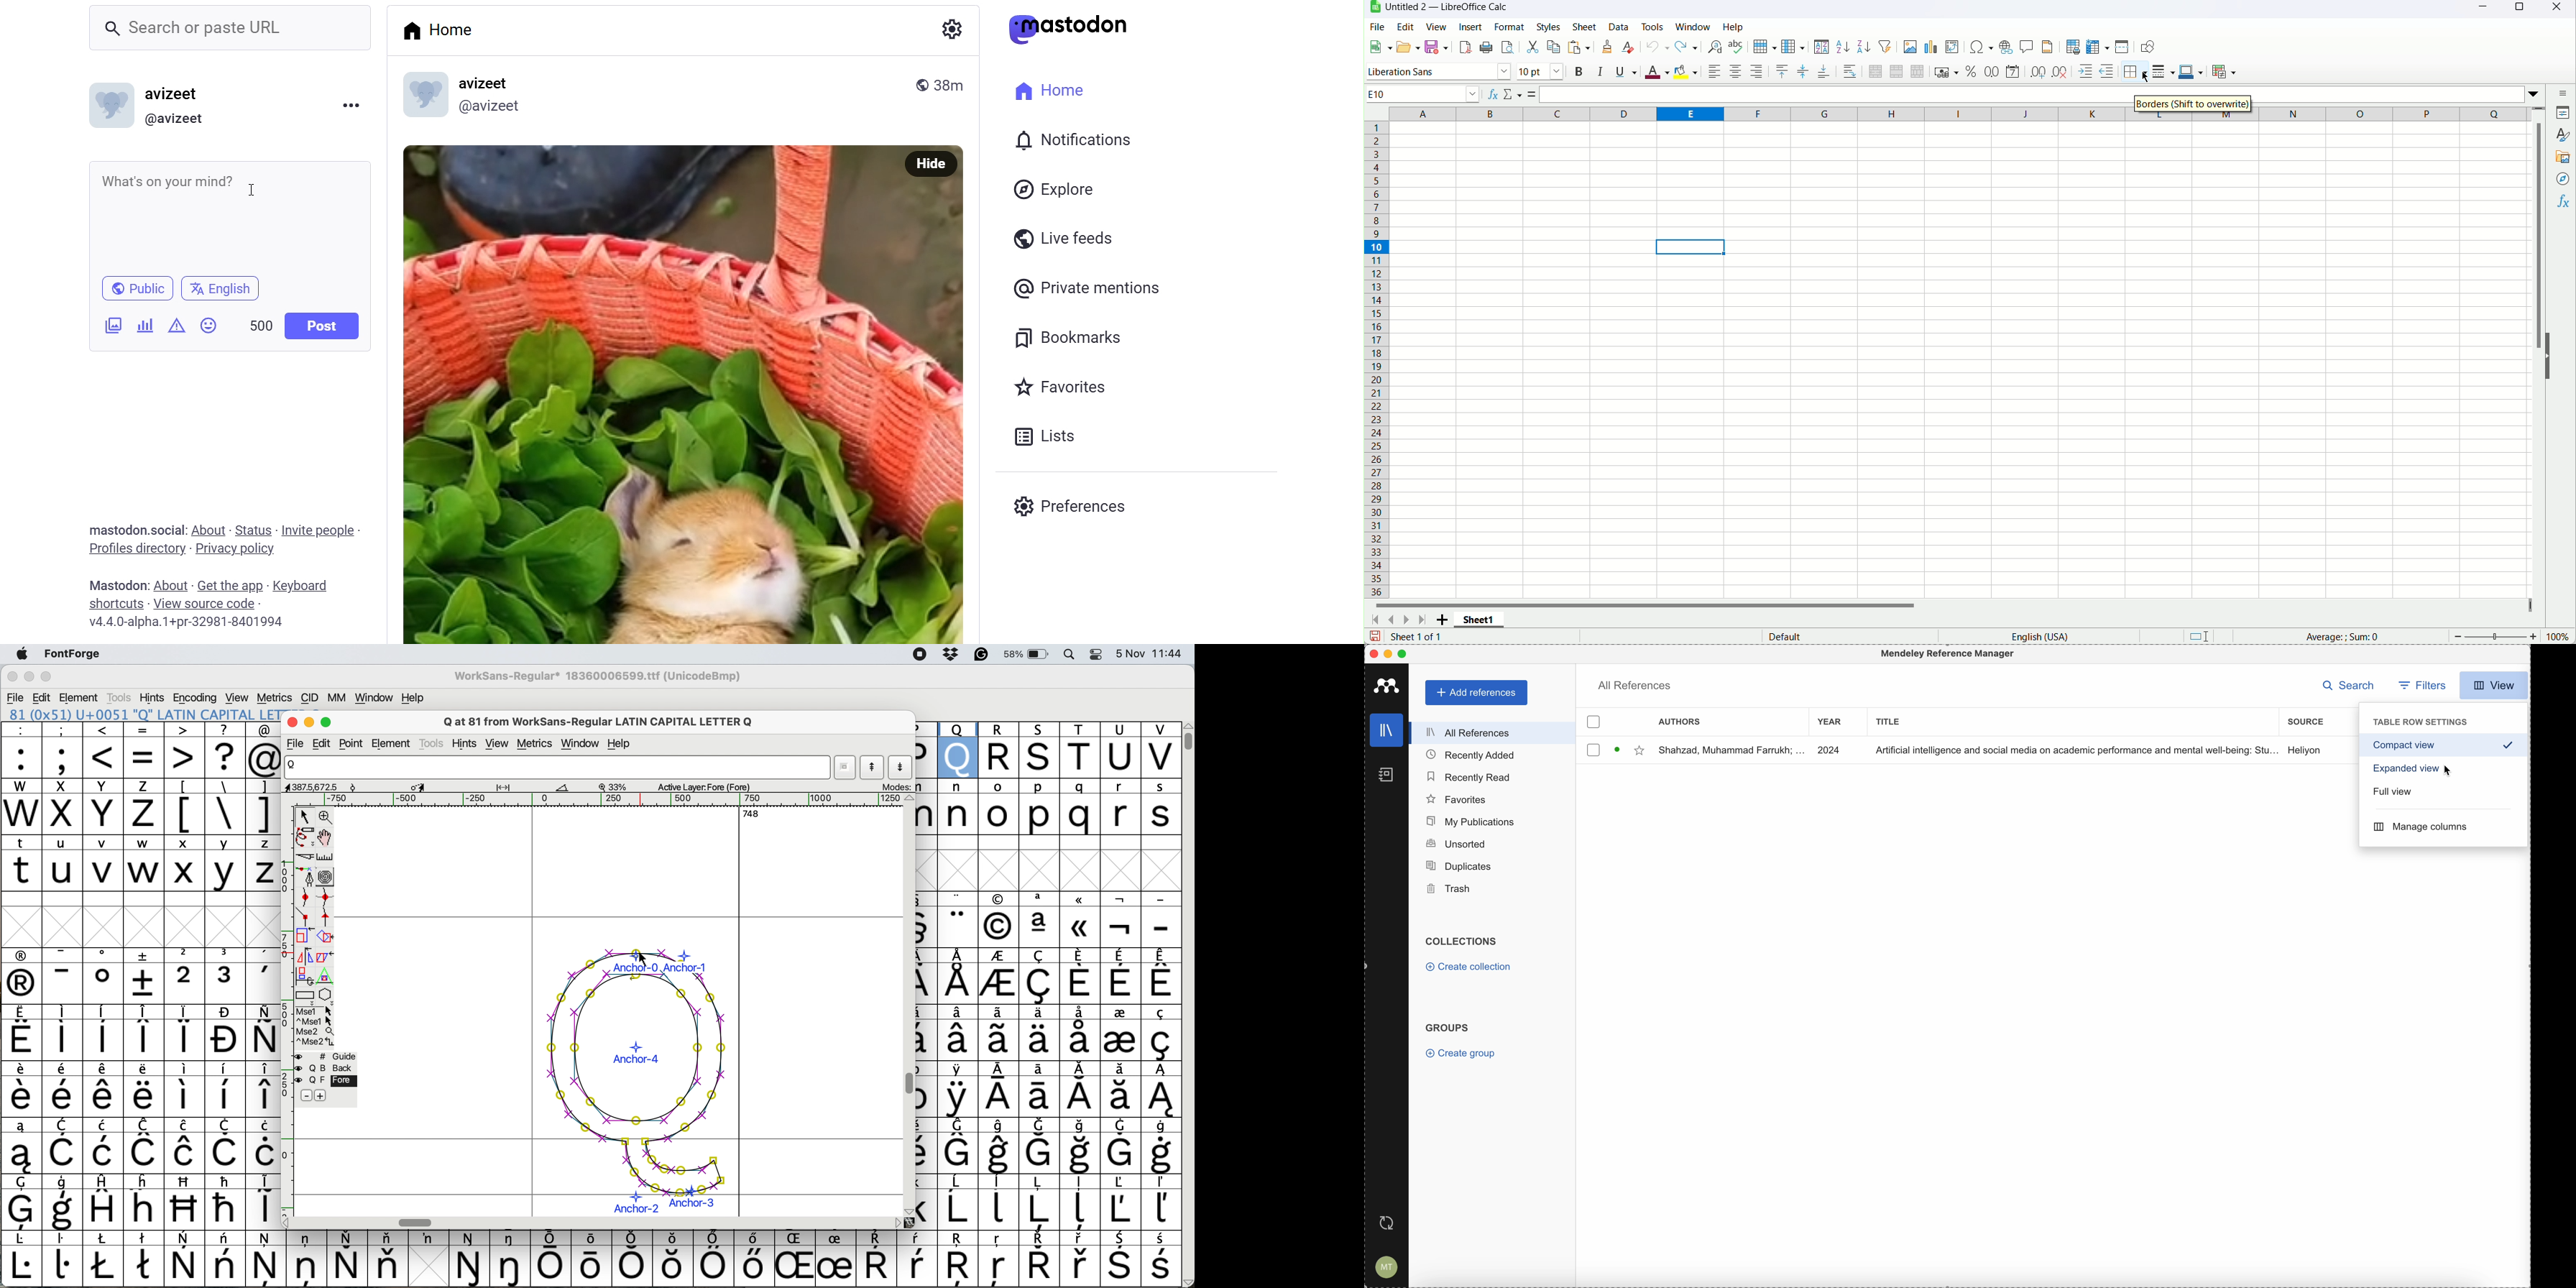 Image resolution: width=2576 pixels, height=1288 pixels. What do you see at coordinates (1052, 90) in the screenshot?
I see `Home` at bounding box center [1052, 90].